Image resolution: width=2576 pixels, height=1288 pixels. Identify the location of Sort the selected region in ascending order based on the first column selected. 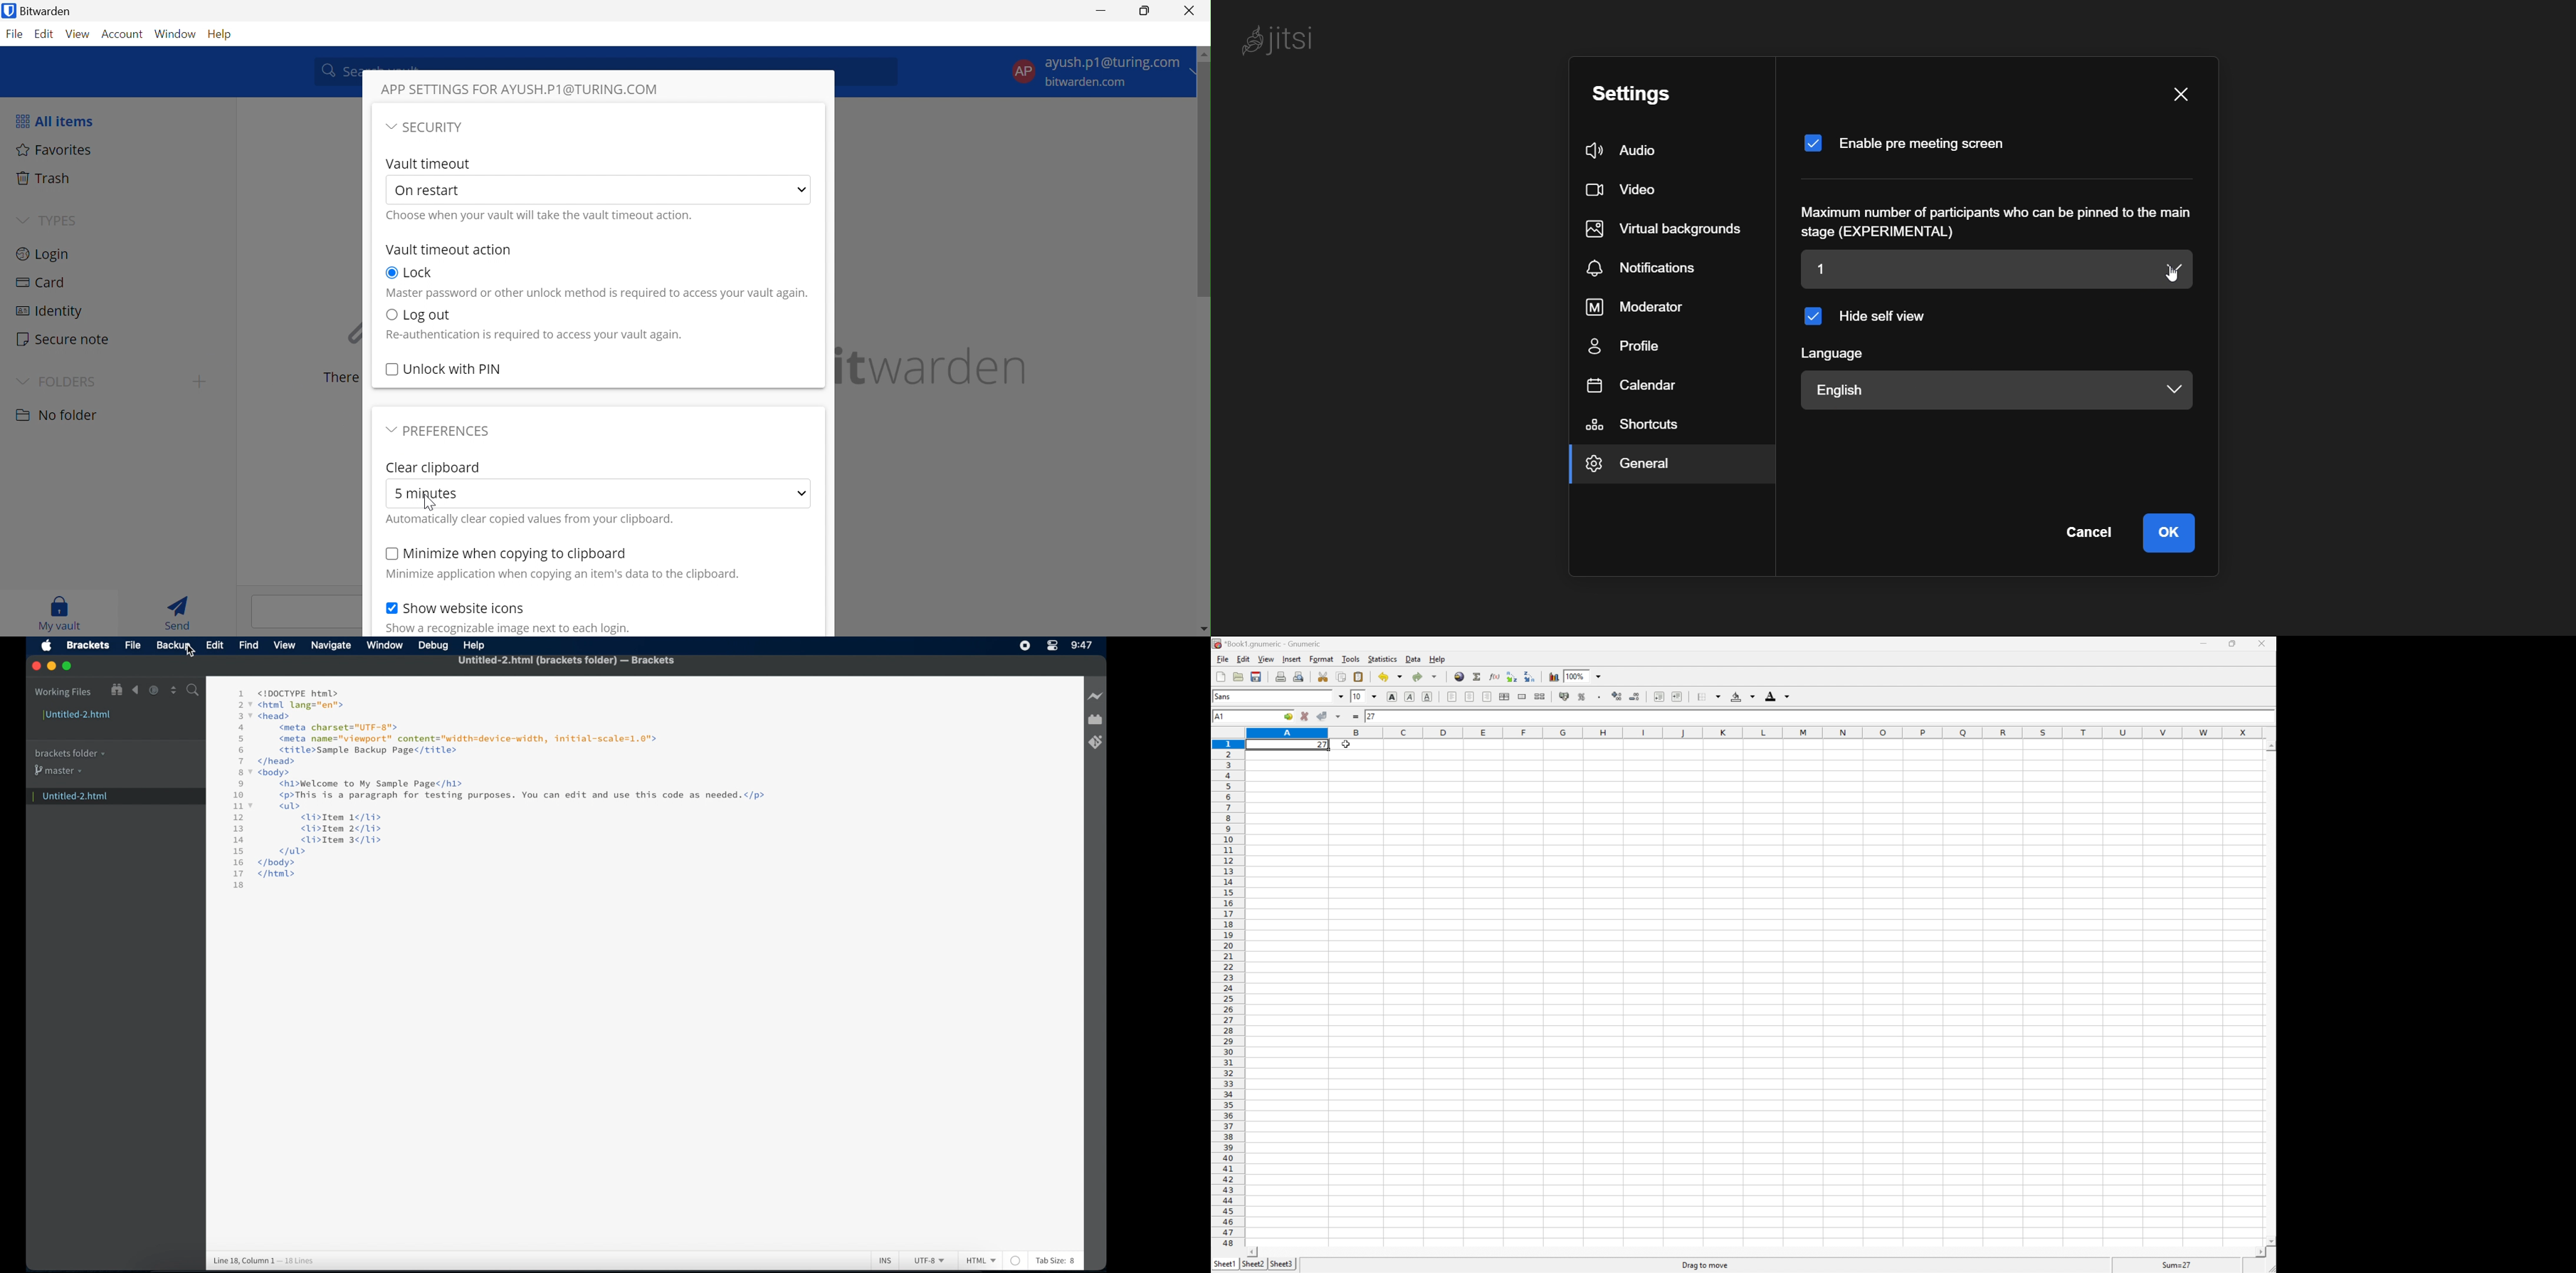
(1512, 676).